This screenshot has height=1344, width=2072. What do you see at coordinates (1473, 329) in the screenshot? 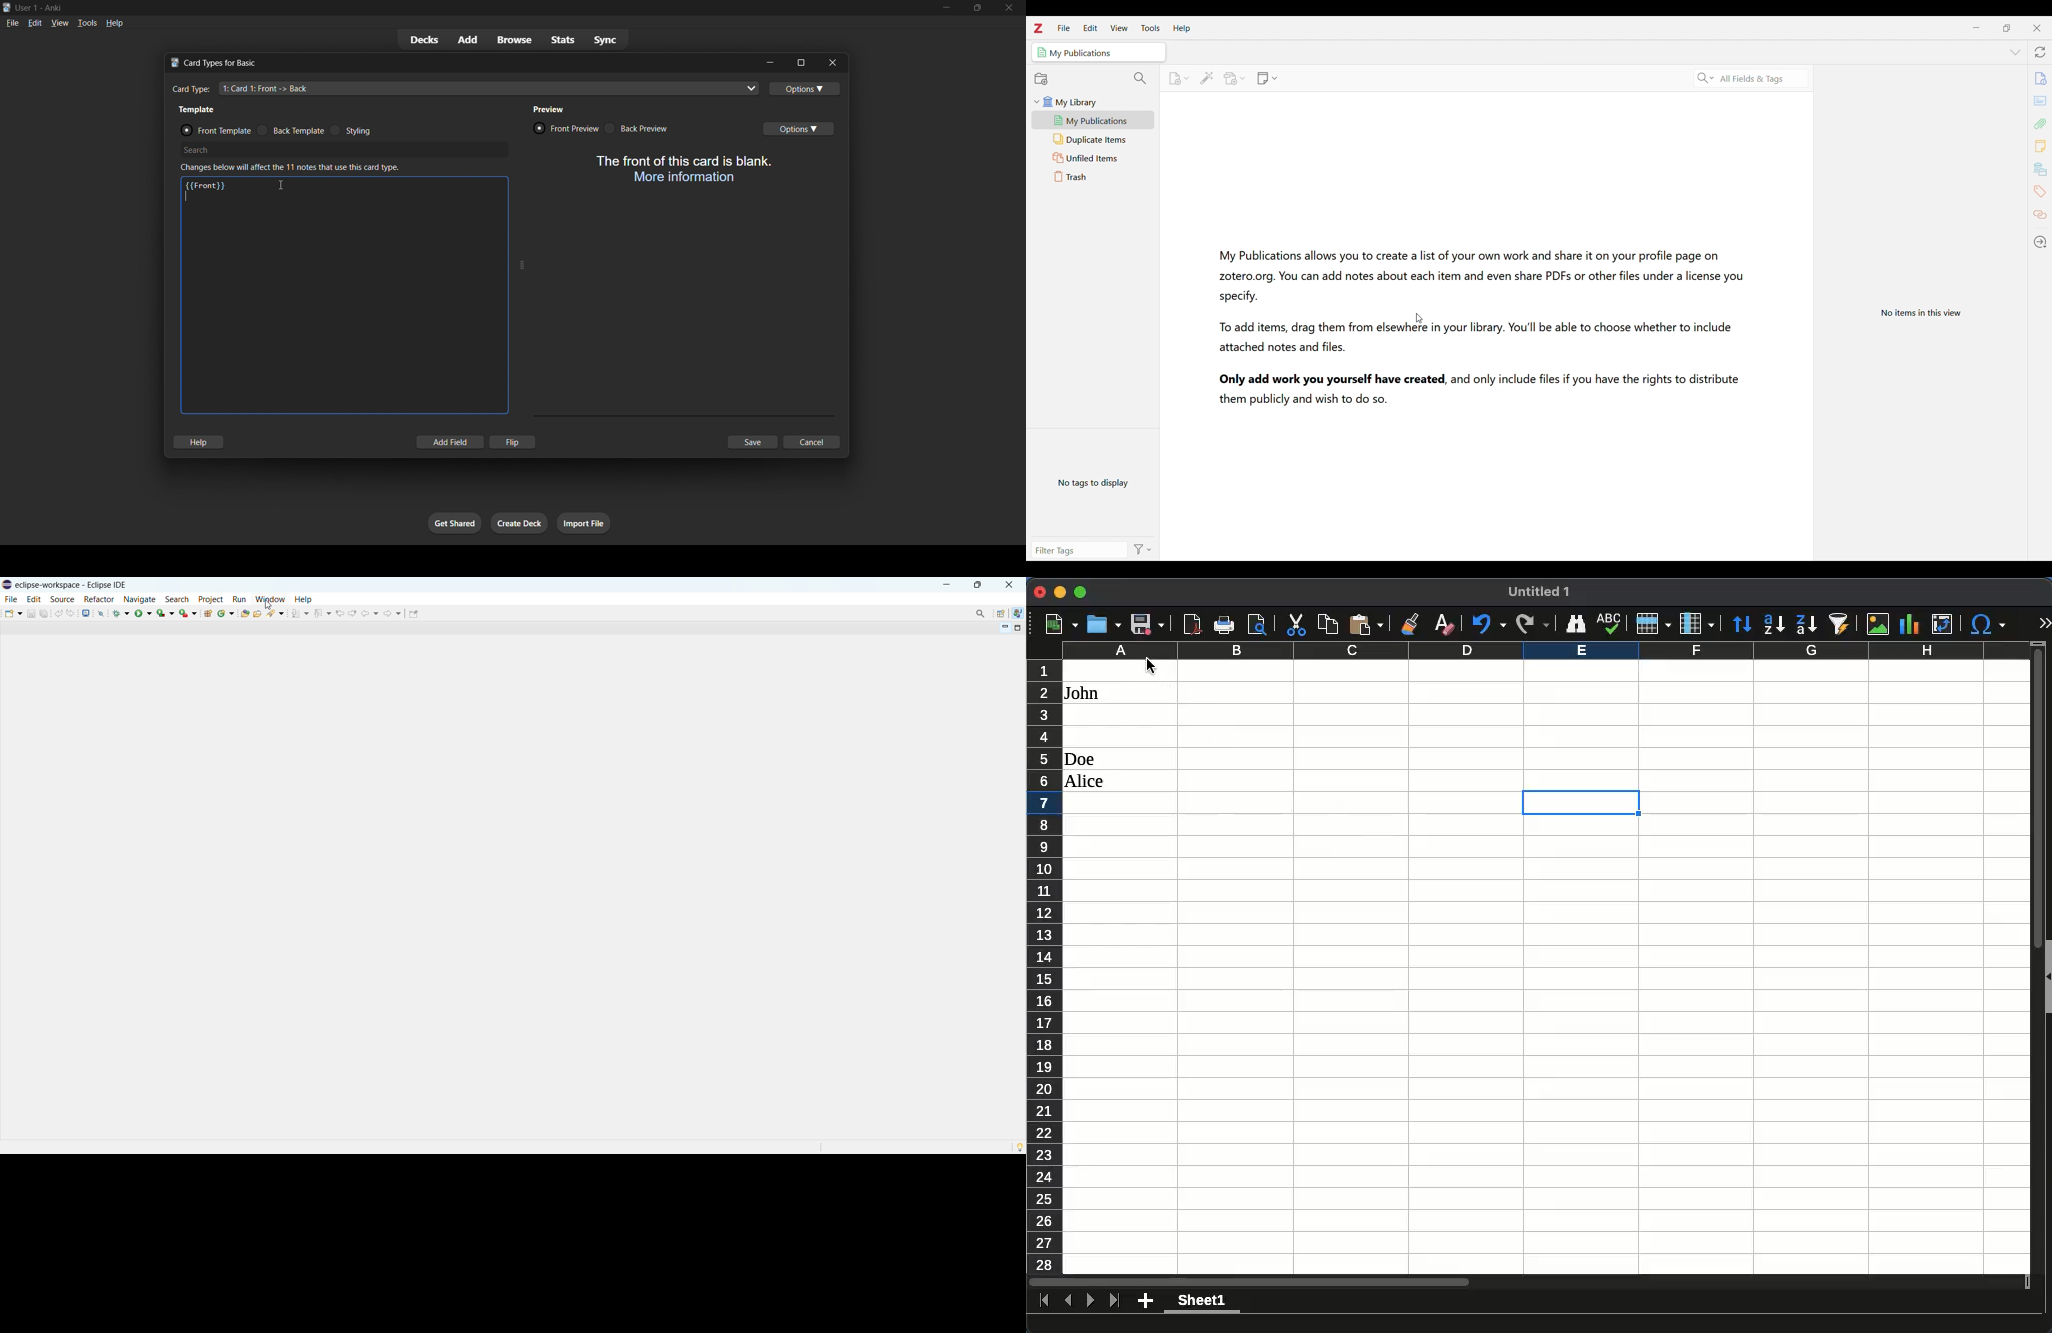
I see `My Publications allows you to create a list of your own work and share it on your profile page onzotero.org. You can add notes about each item and even share PDFs or other files under a license you specify. To add items, drag  them from elsewhere in your library. You'll be able to choose whether to include attached notes and files. Only add work you yourself have created, and only include files if you have the rights to distribute, them publicly and wish to do so.` at bounding box center [1473, 329].